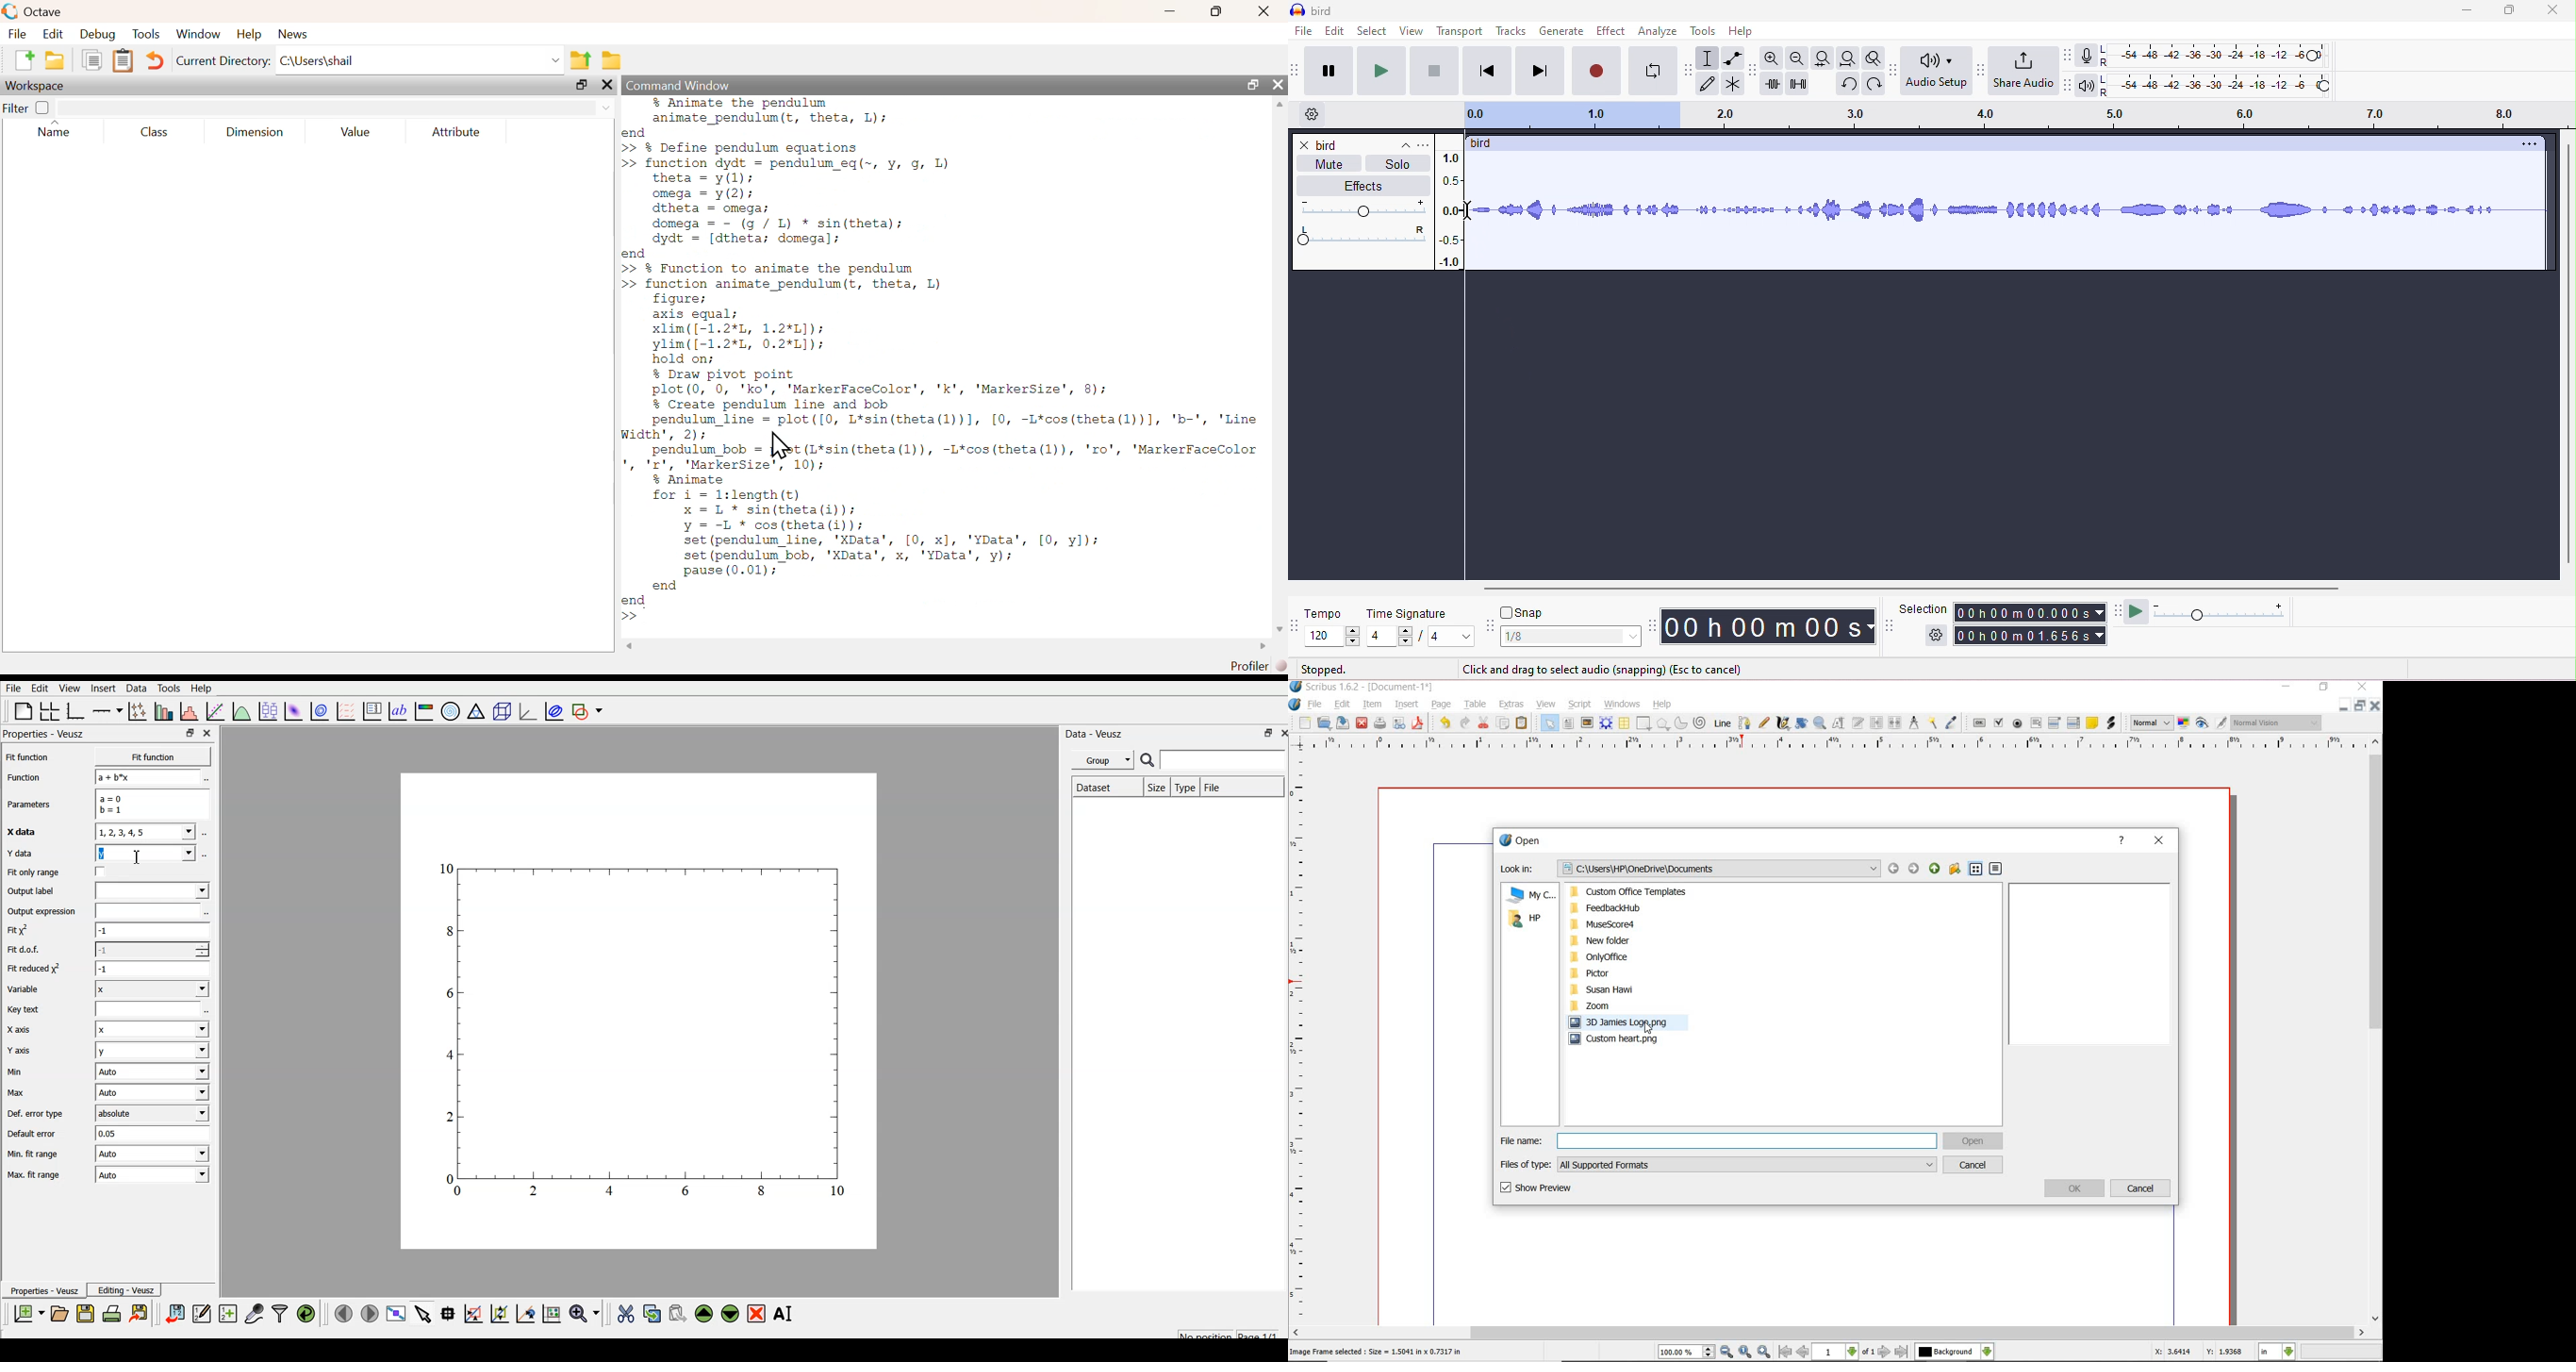 The width and height of the screenshot is (2576, 1372). I want to click on tracks, so click(1511, 32).